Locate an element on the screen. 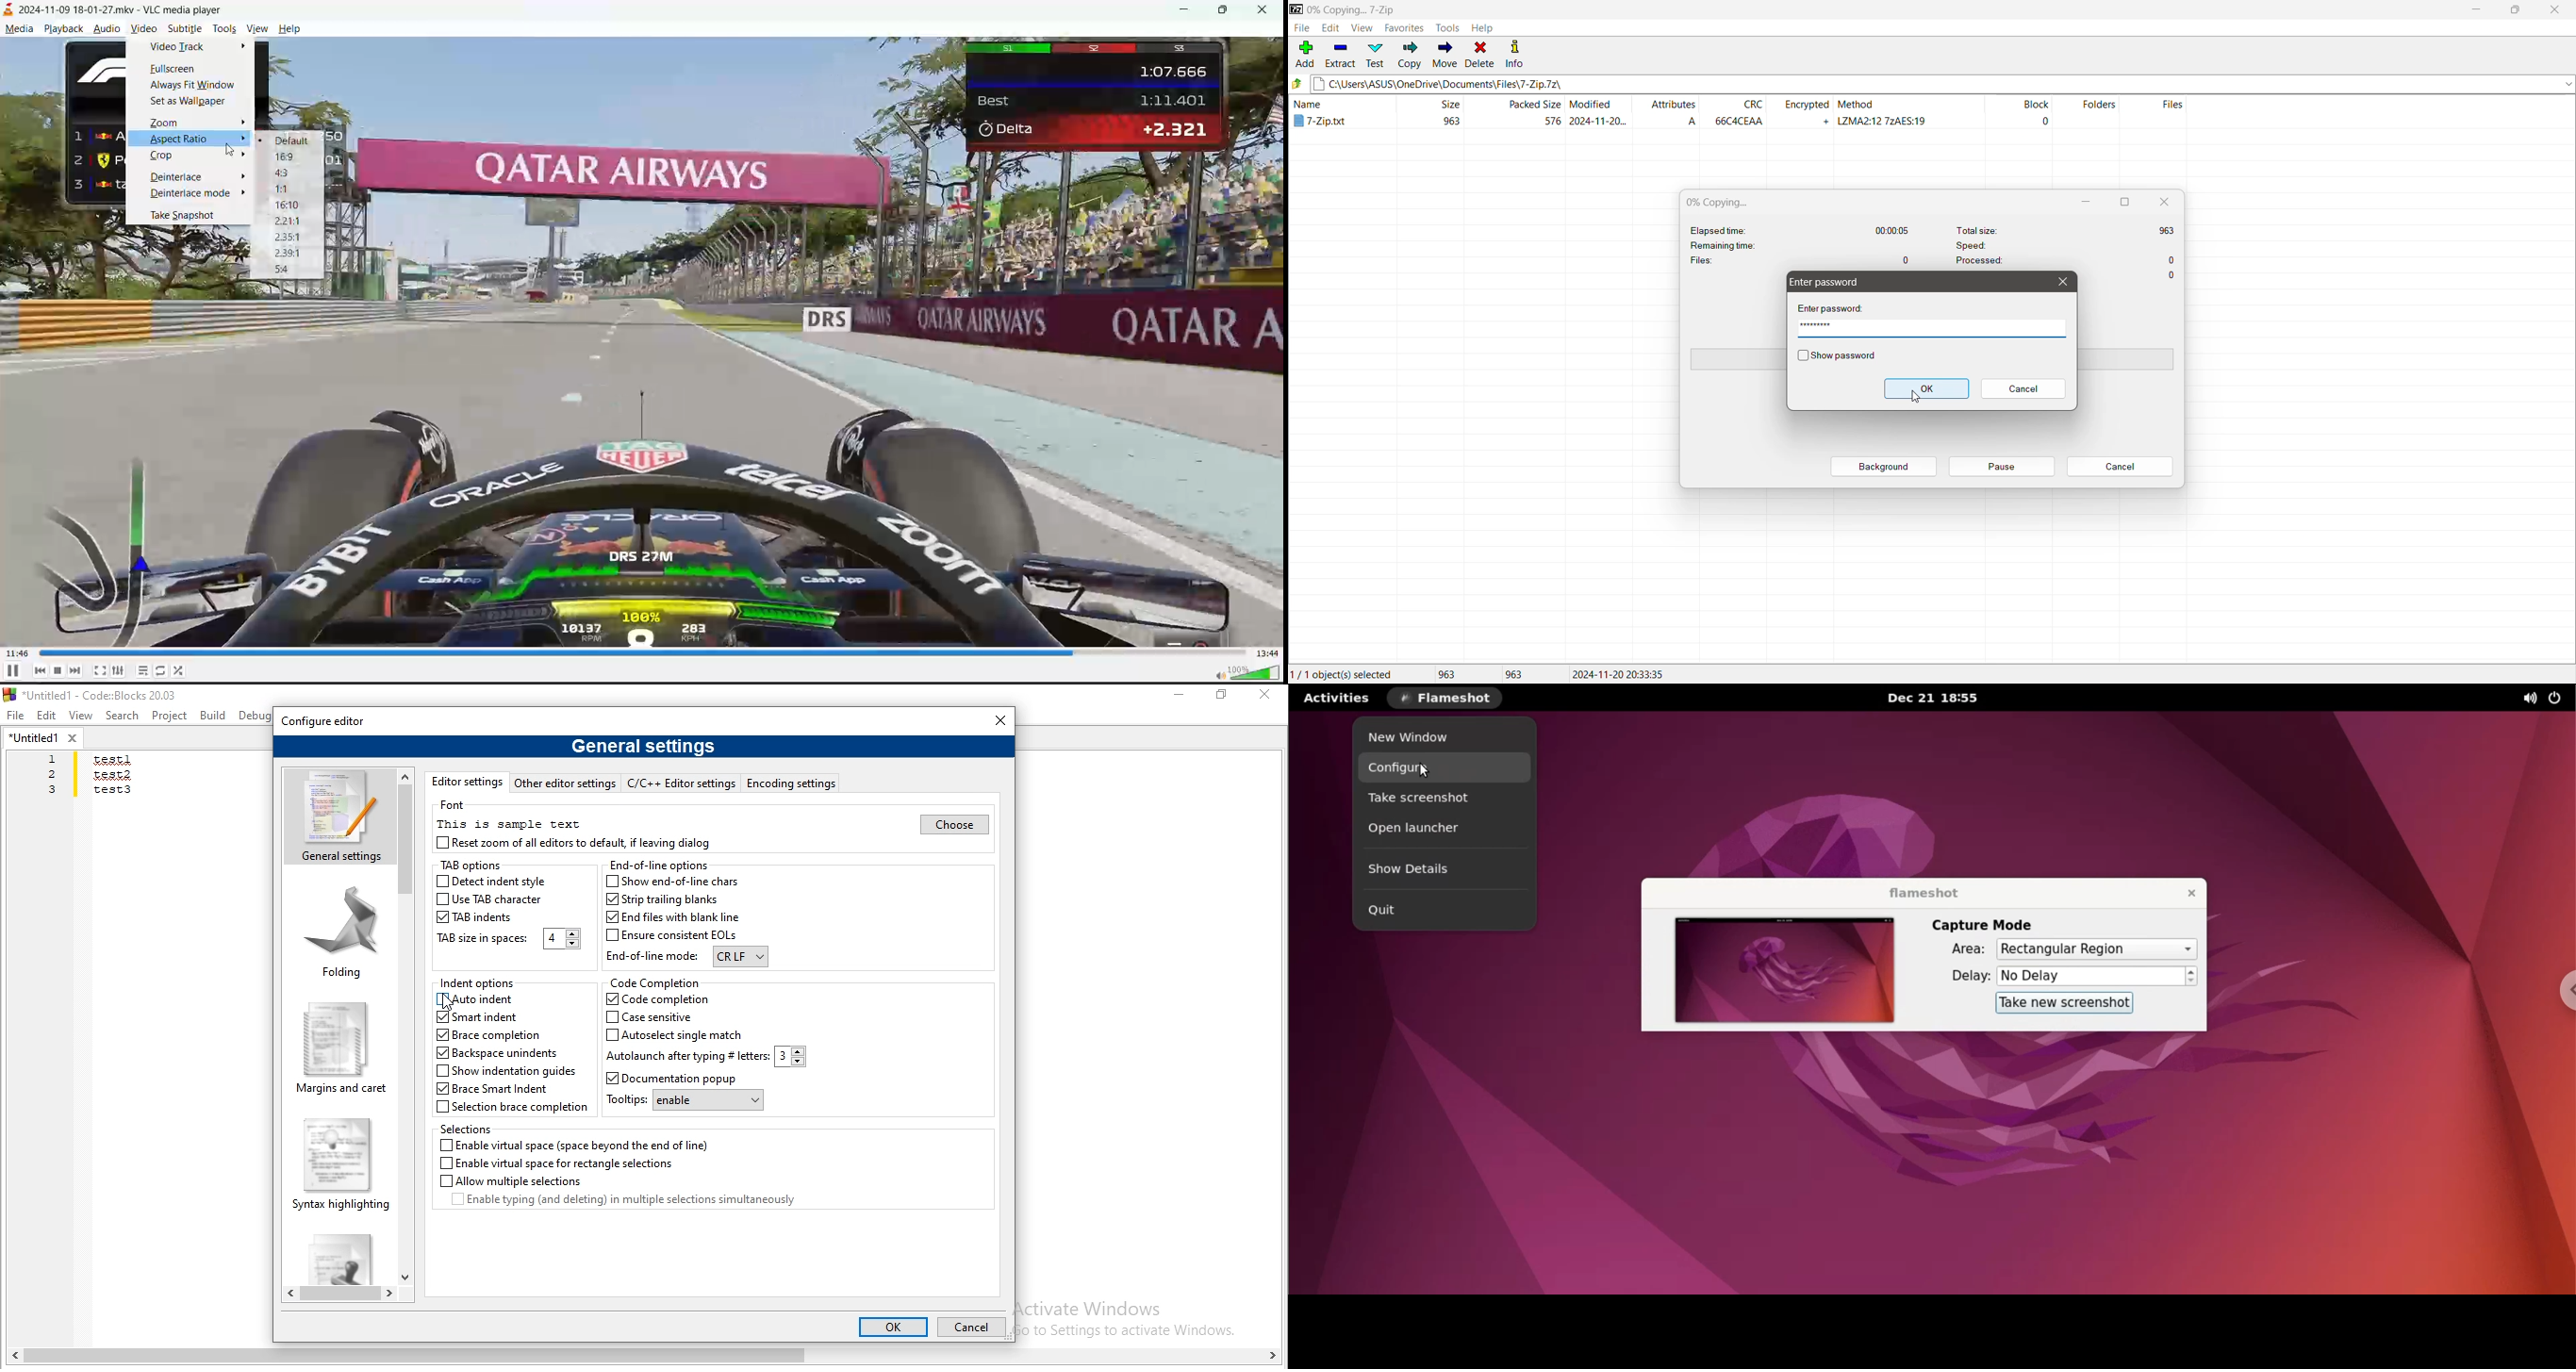 This screenshot has height=1372, width=2576. selection brace completion is located at coordinates (513, 1108).